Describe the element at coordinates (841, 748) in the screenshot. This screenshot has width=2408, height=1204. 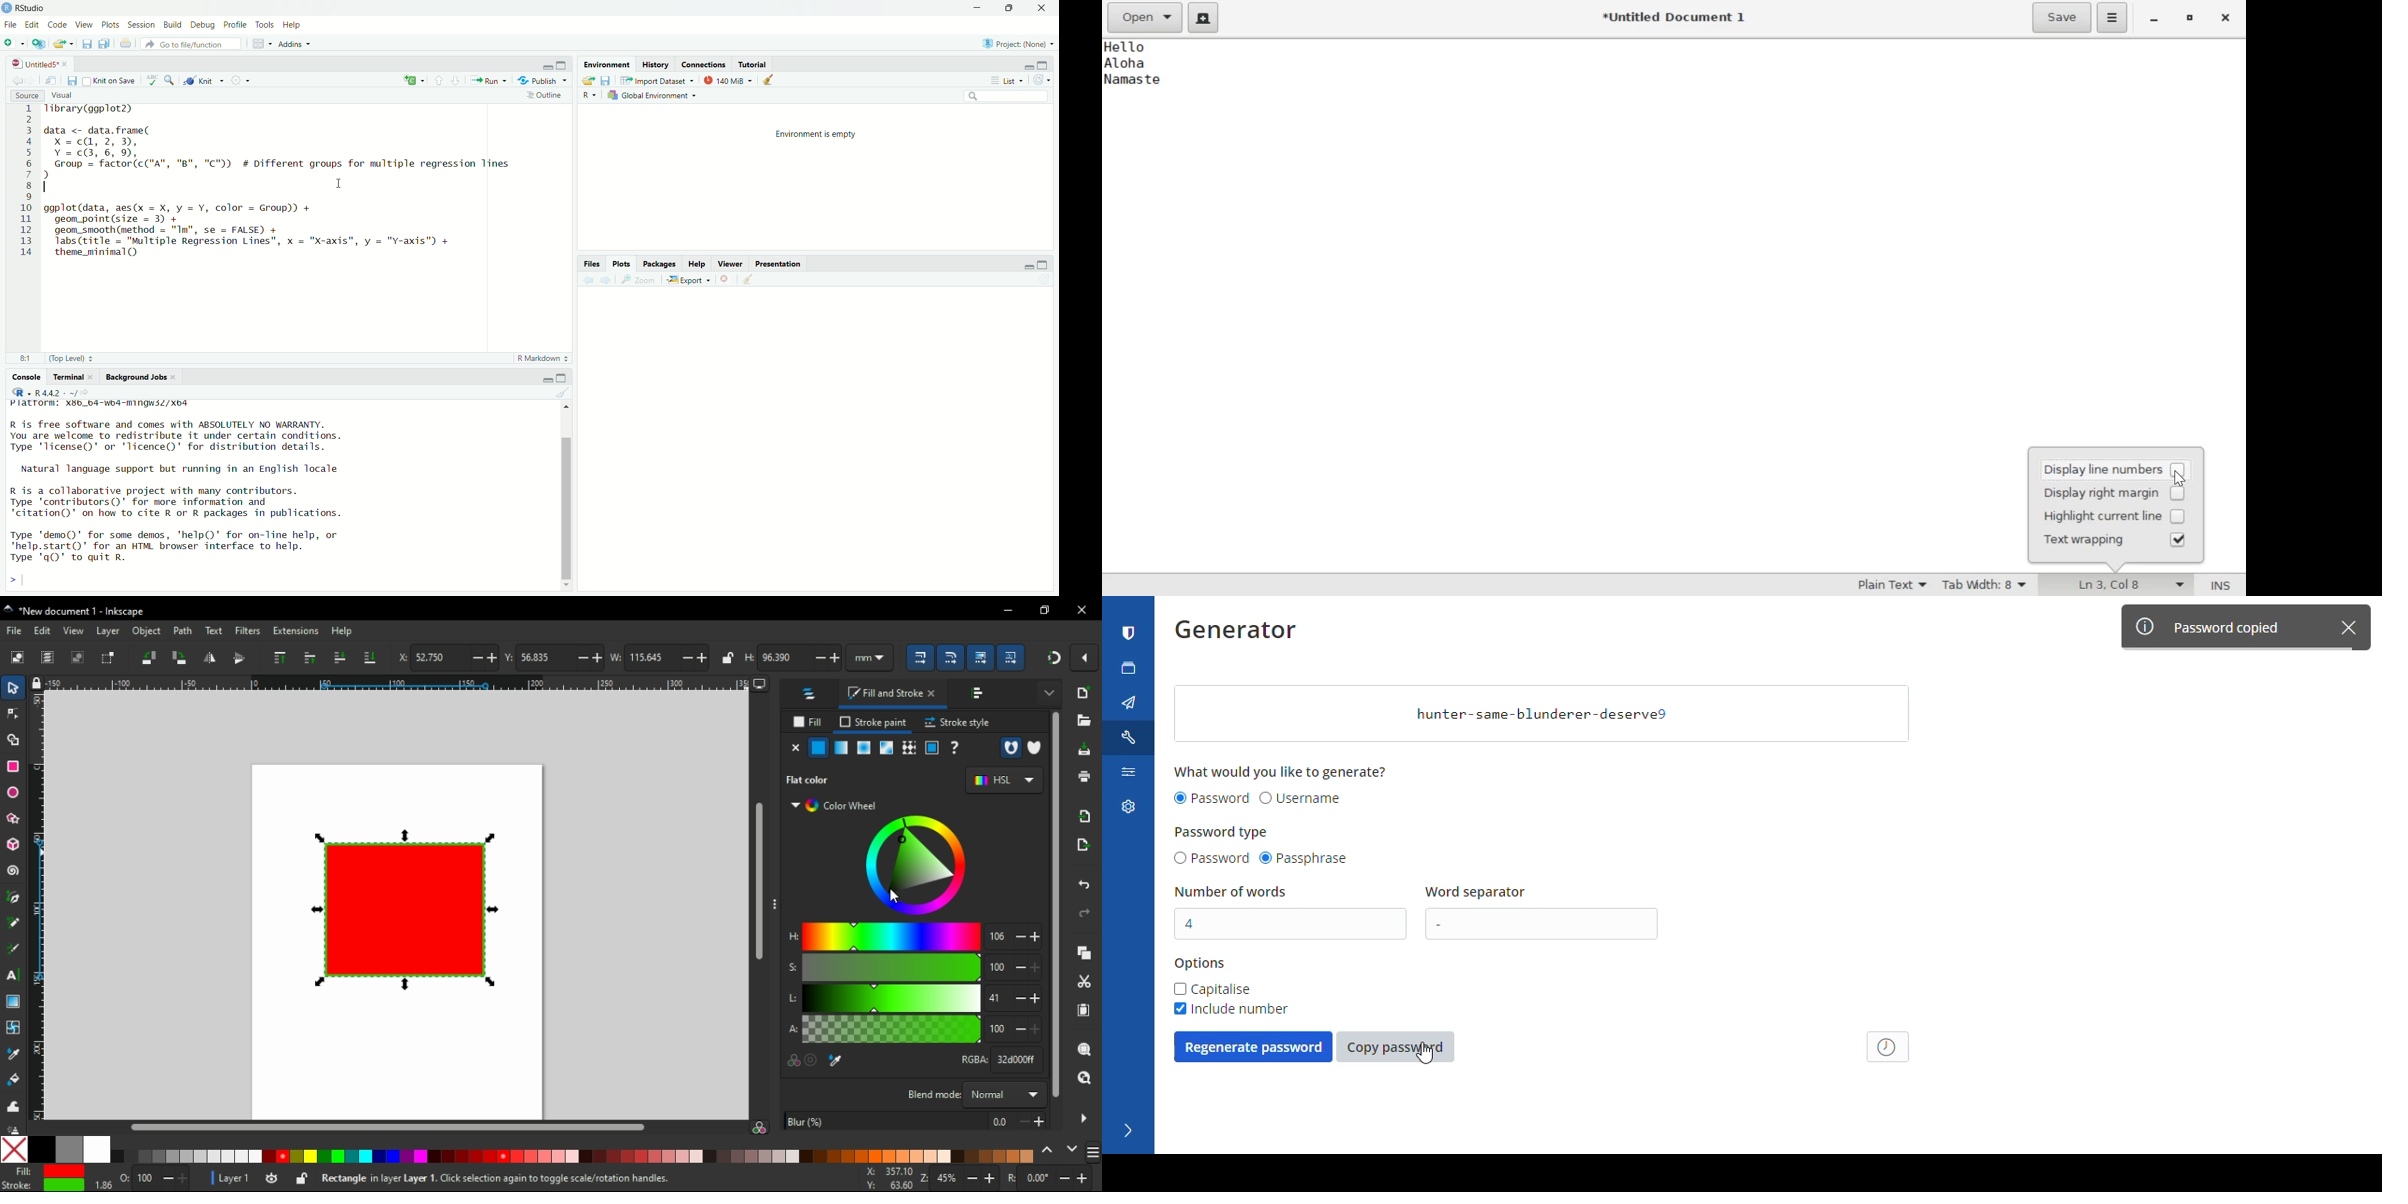
I see `mesh gradient` at that location.